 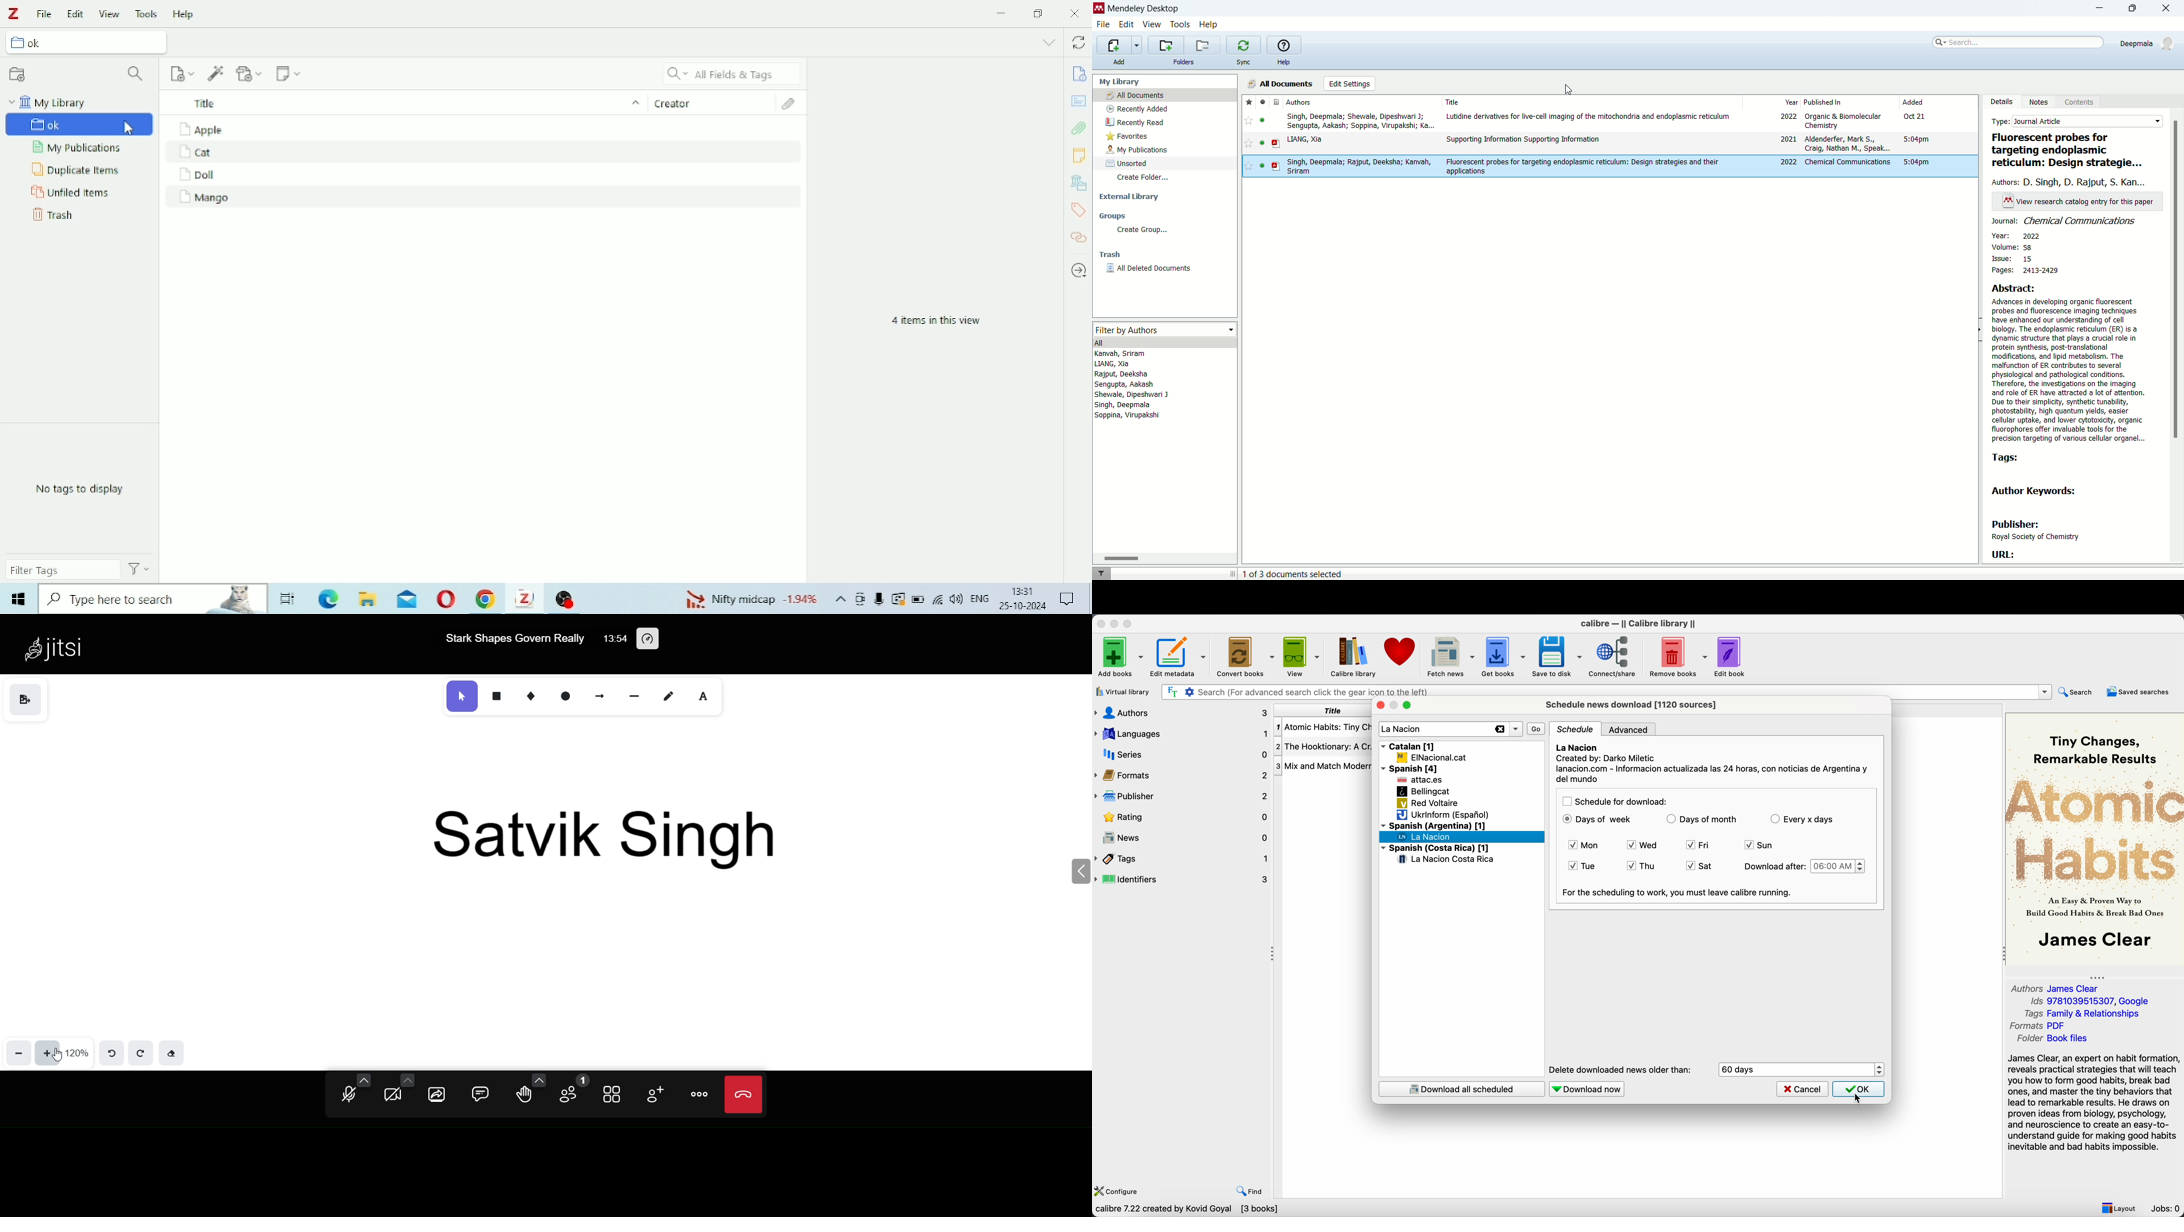 I want to click on search, so click(x=2016, y=45).